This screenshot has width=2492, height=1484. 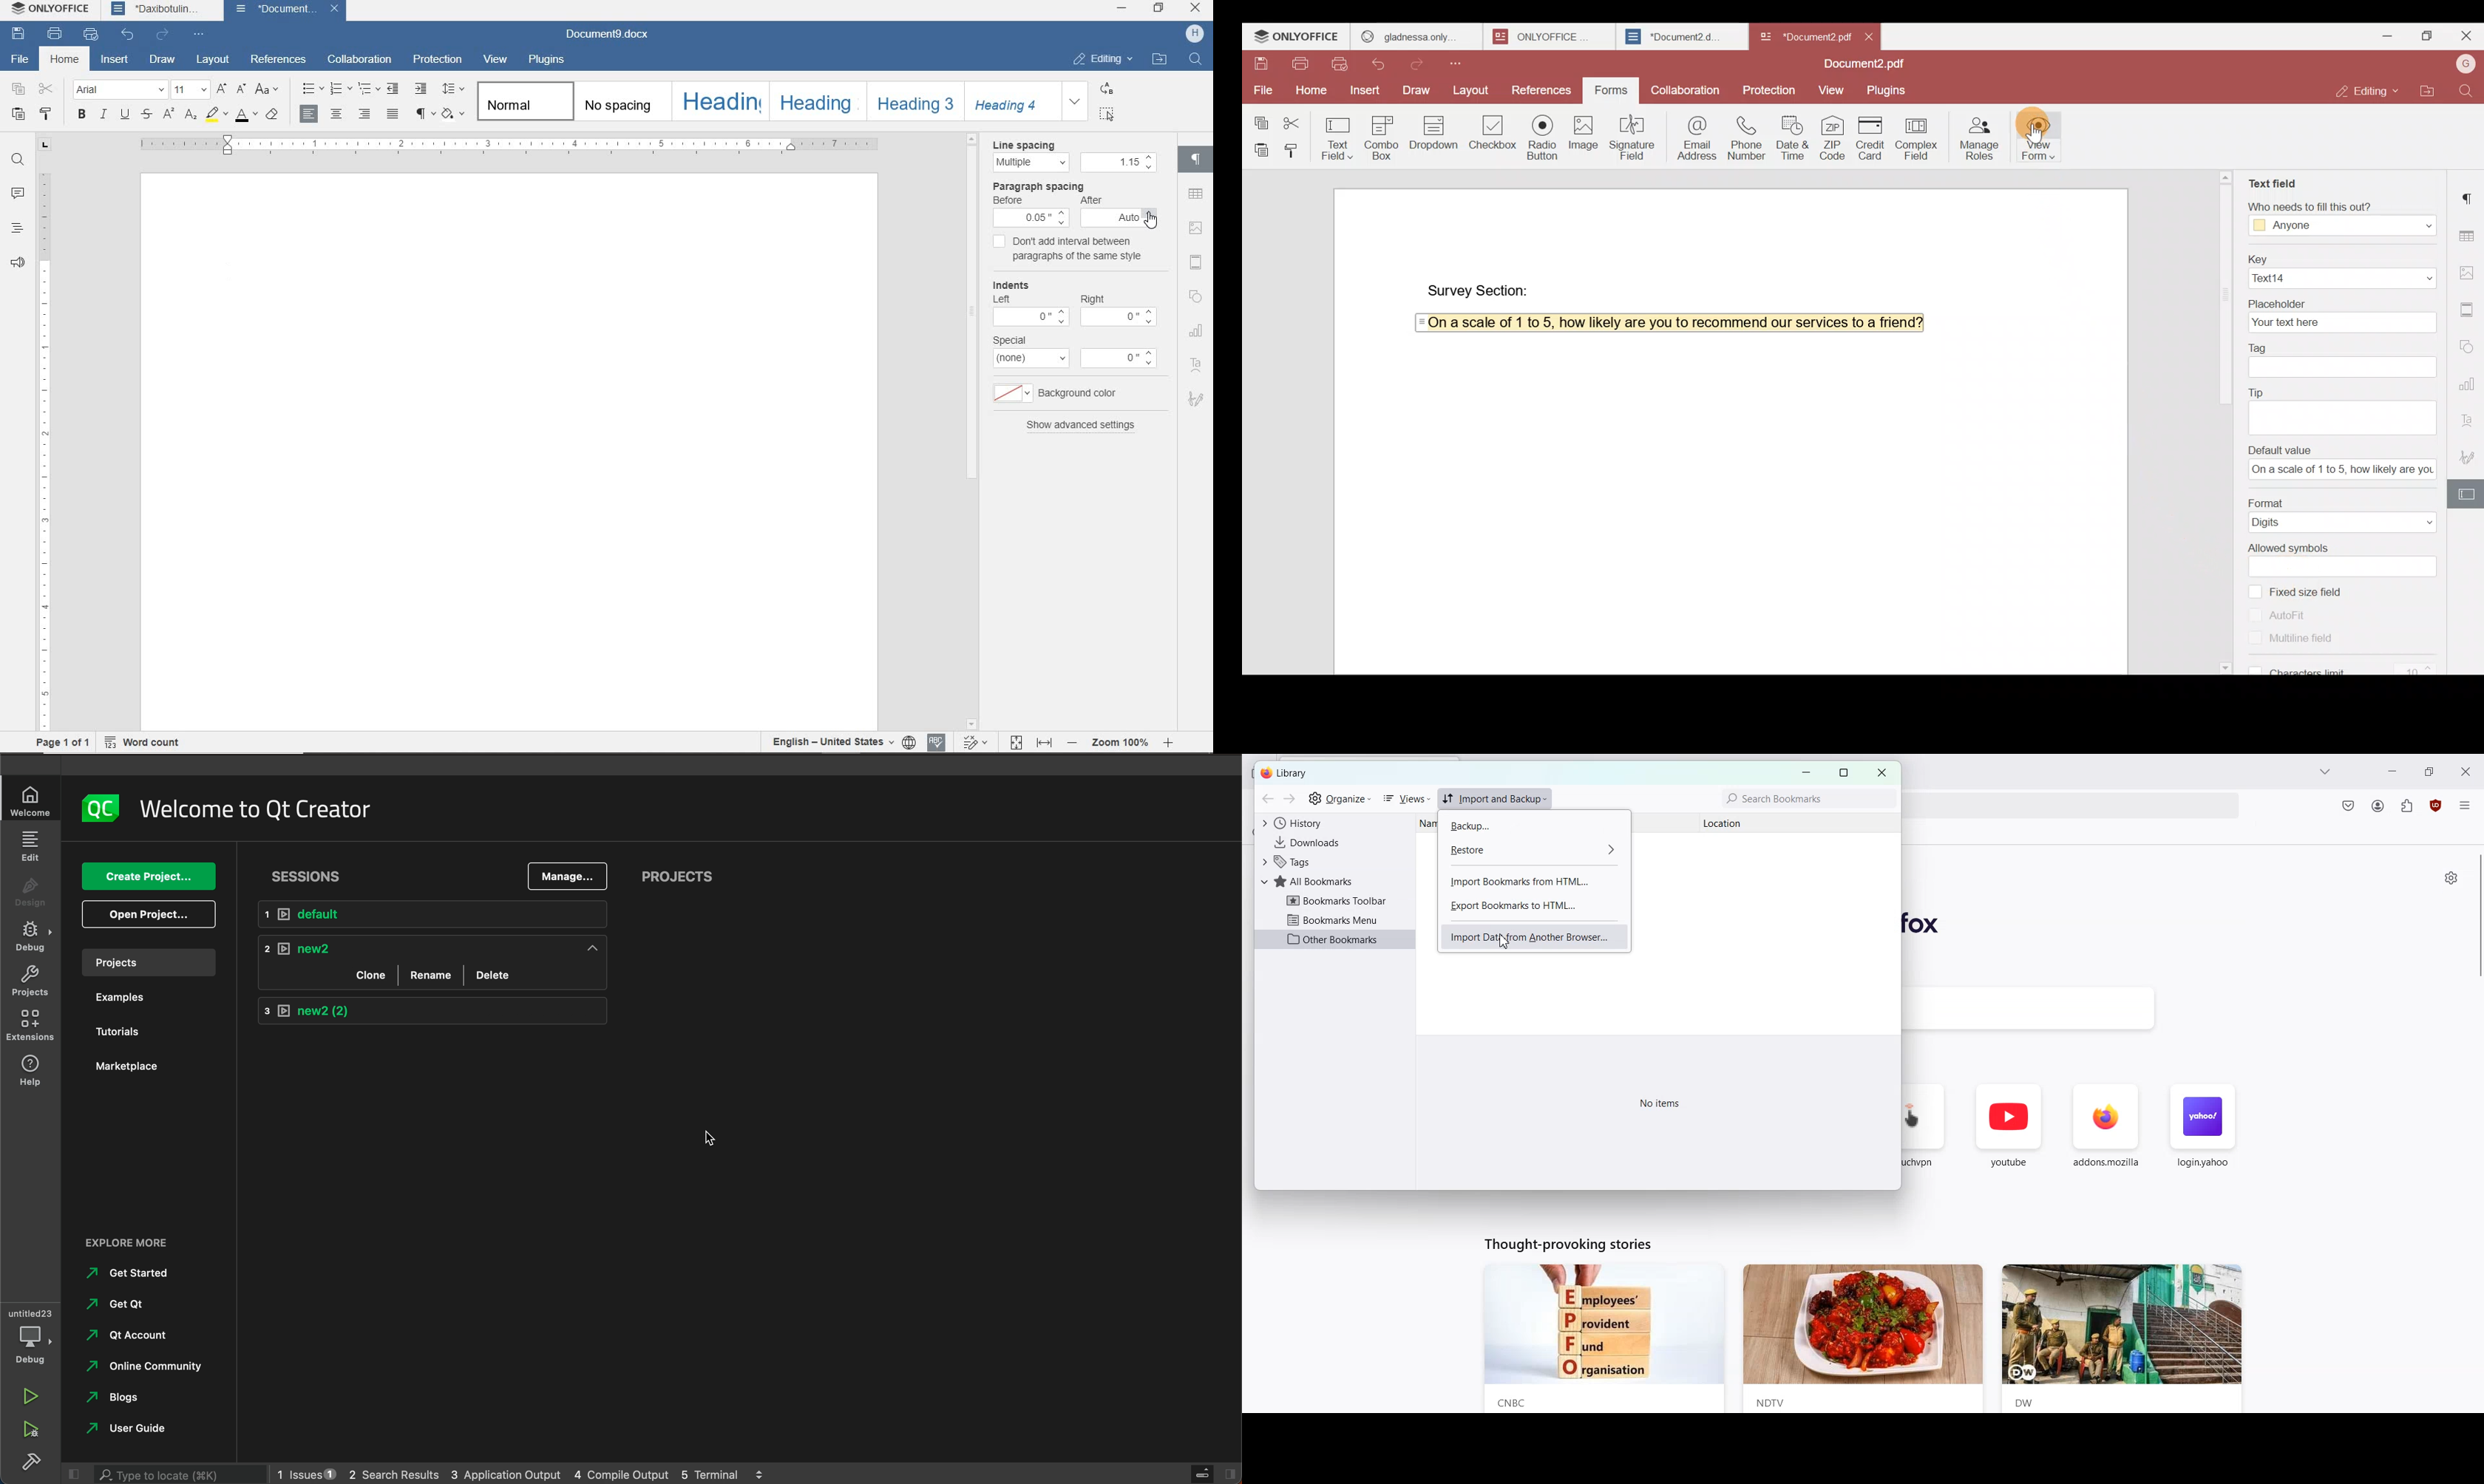 I want to click on value, so click(x=1120, y=317).